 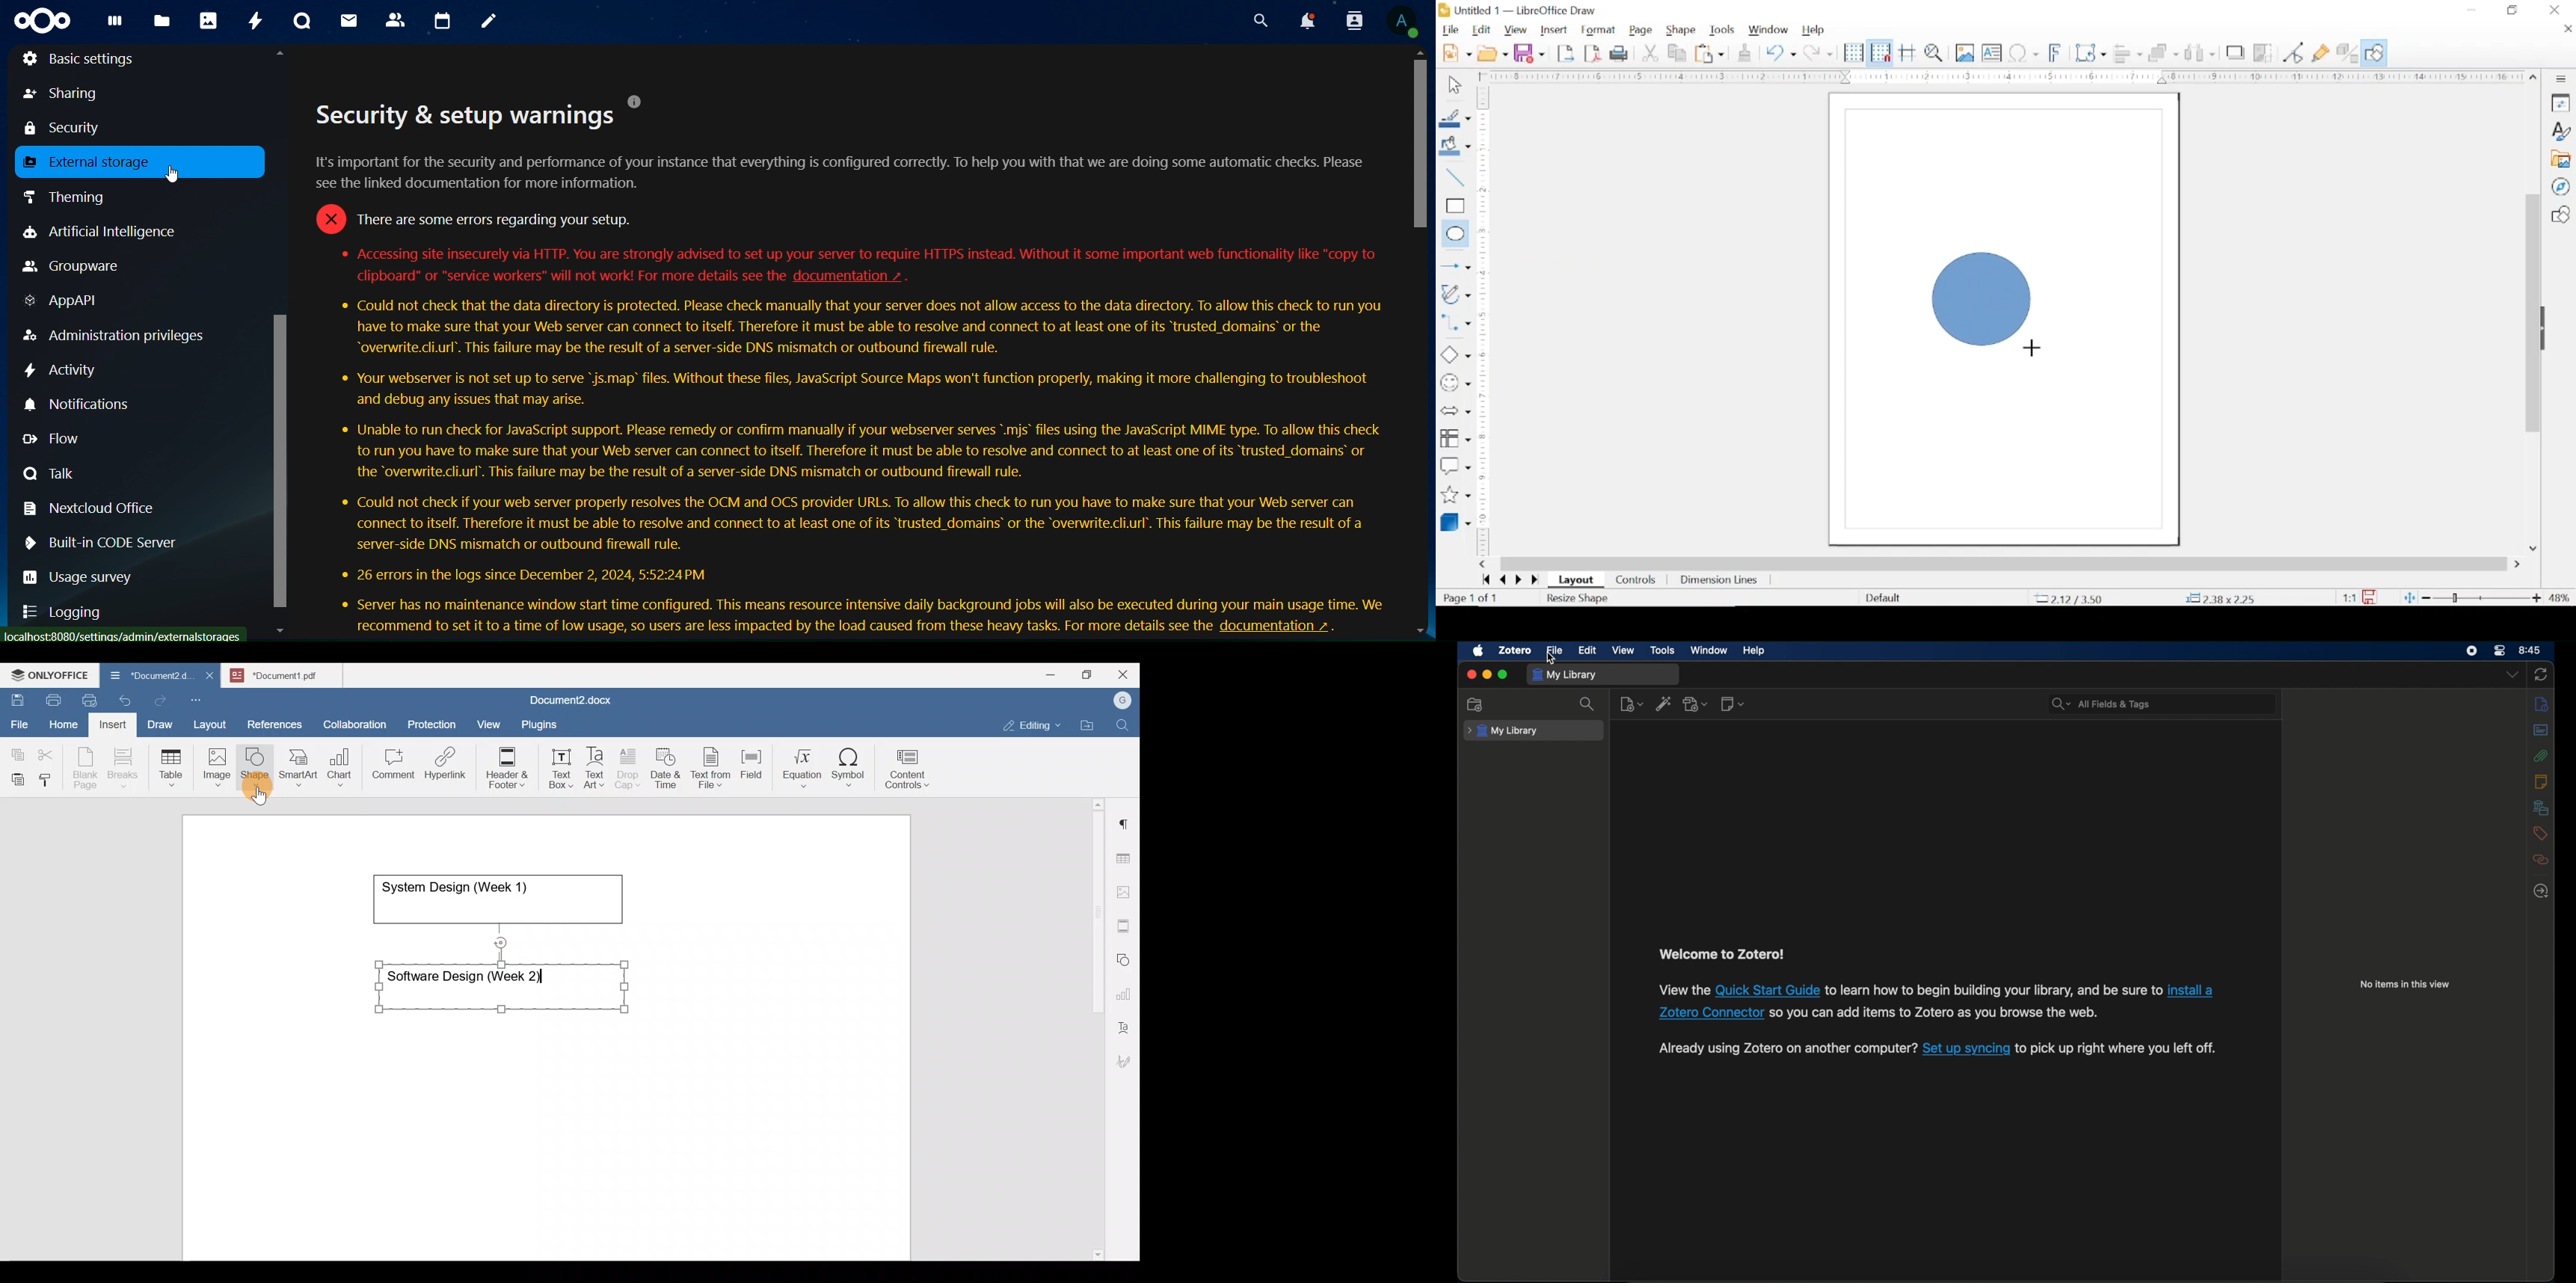 I want to click on restore down, so click(x=2514, y=10).